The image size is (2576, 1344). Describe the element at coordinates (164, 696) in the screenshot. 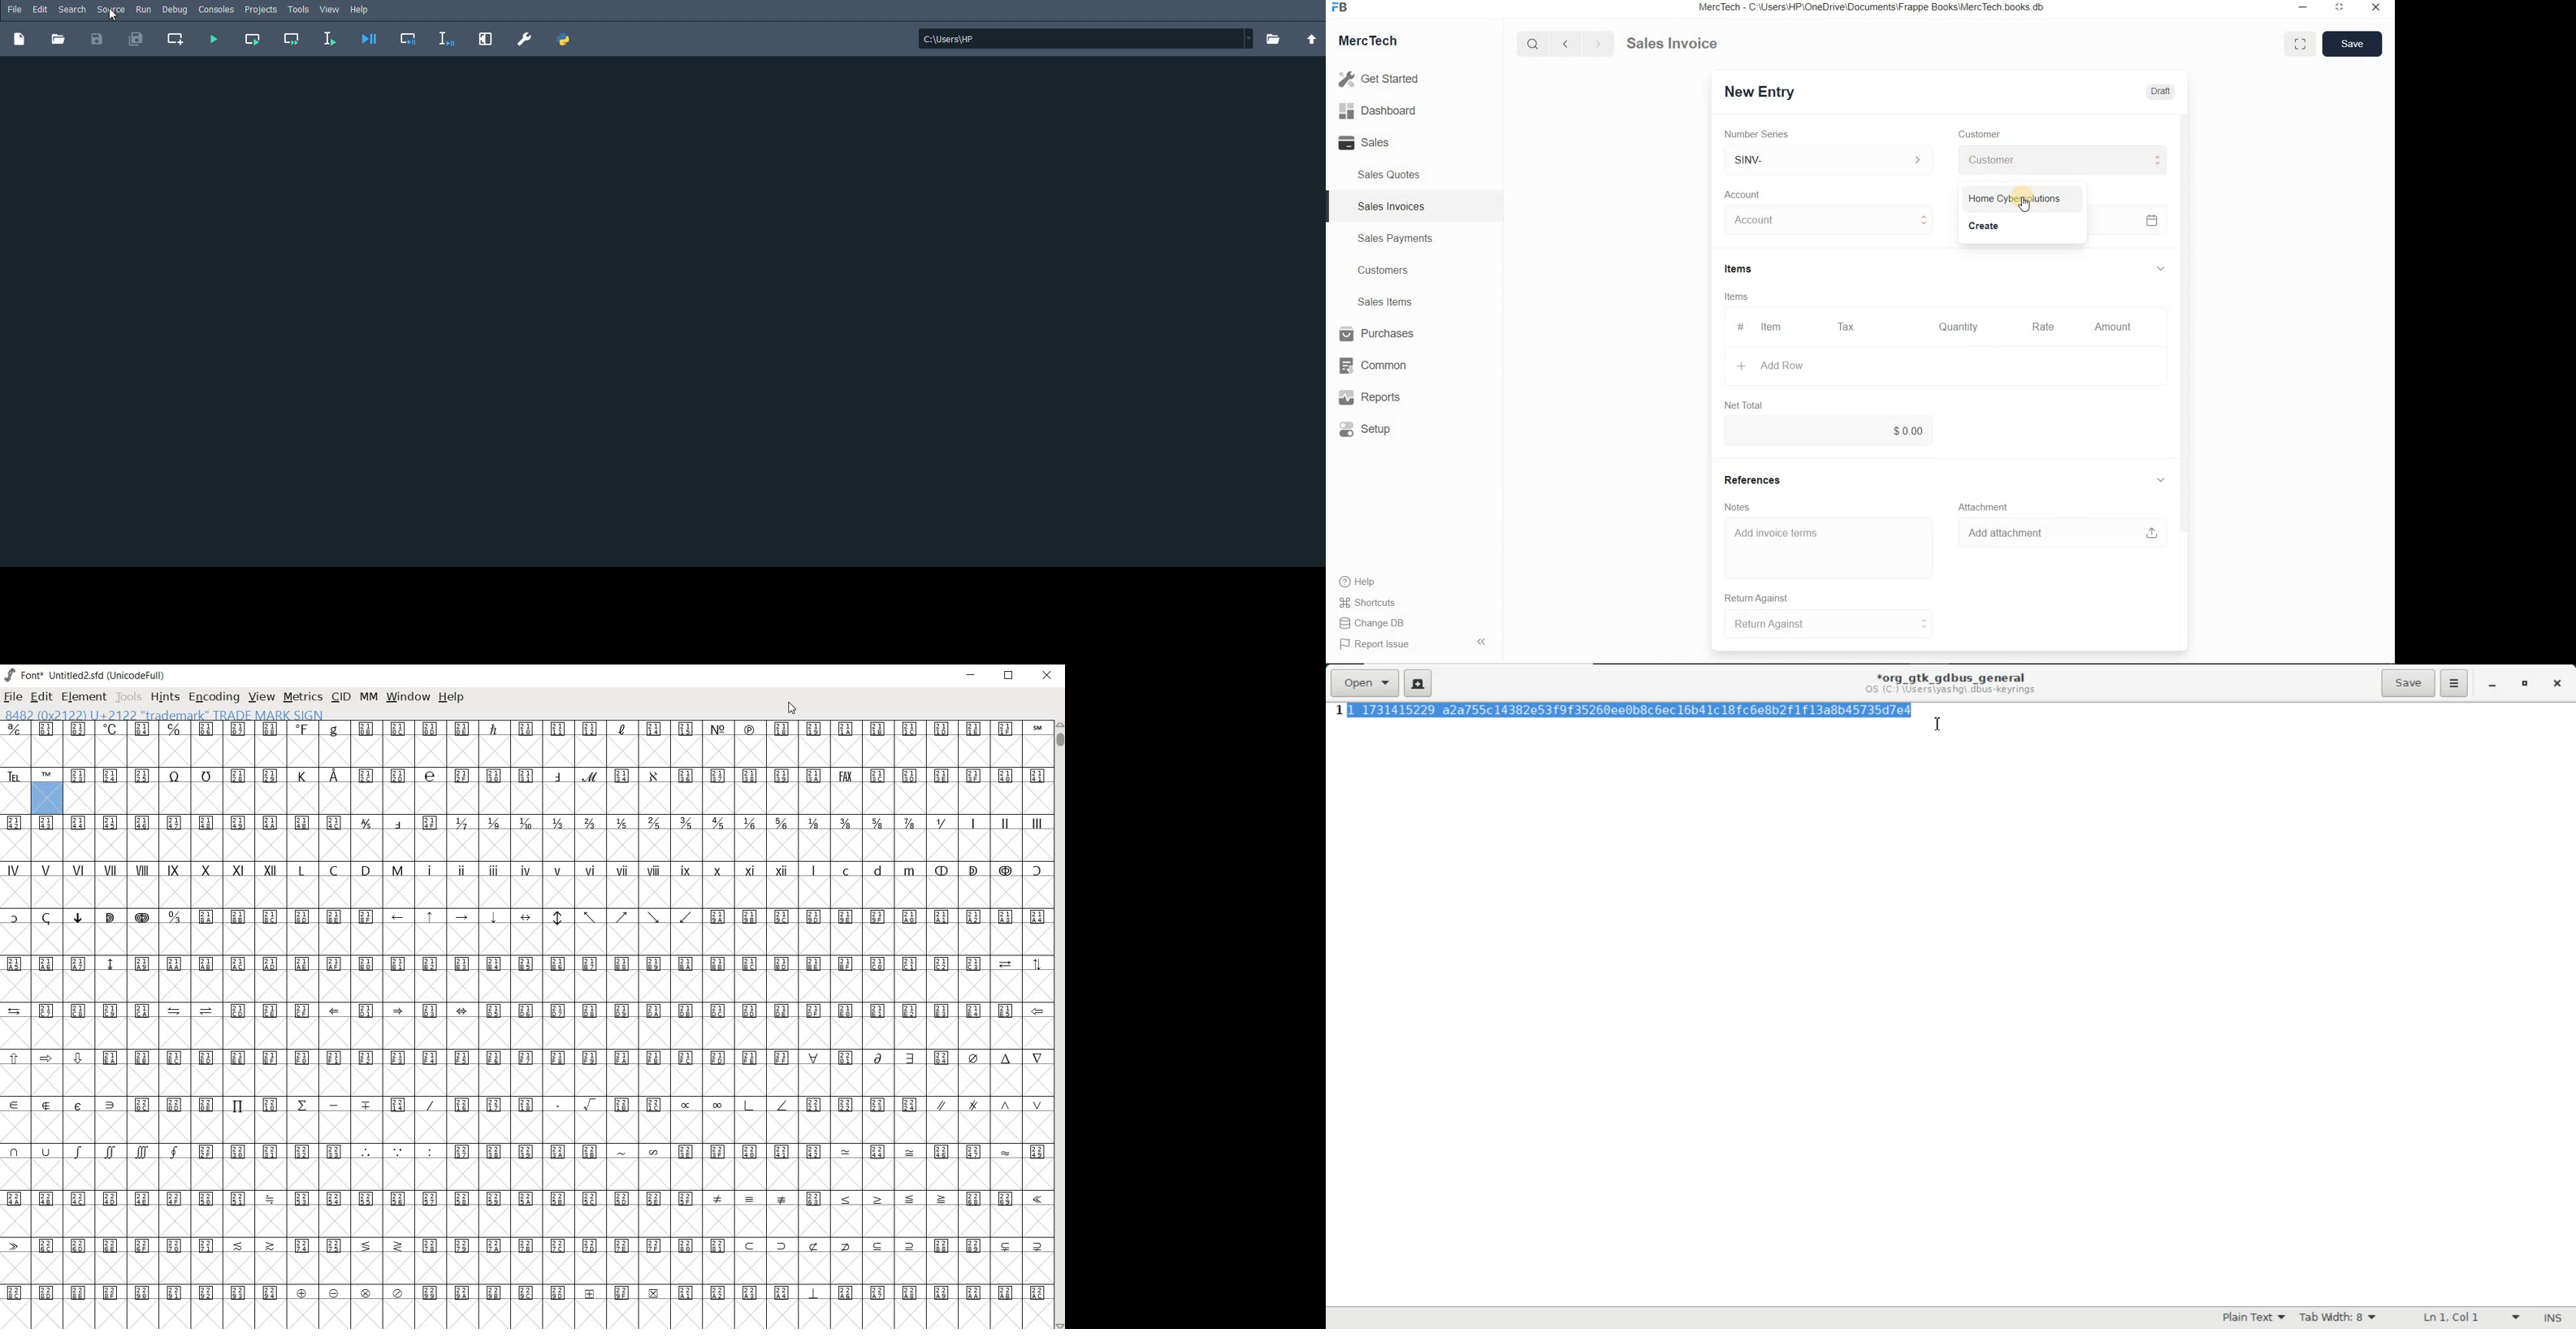

I see `HINTS` at that location.